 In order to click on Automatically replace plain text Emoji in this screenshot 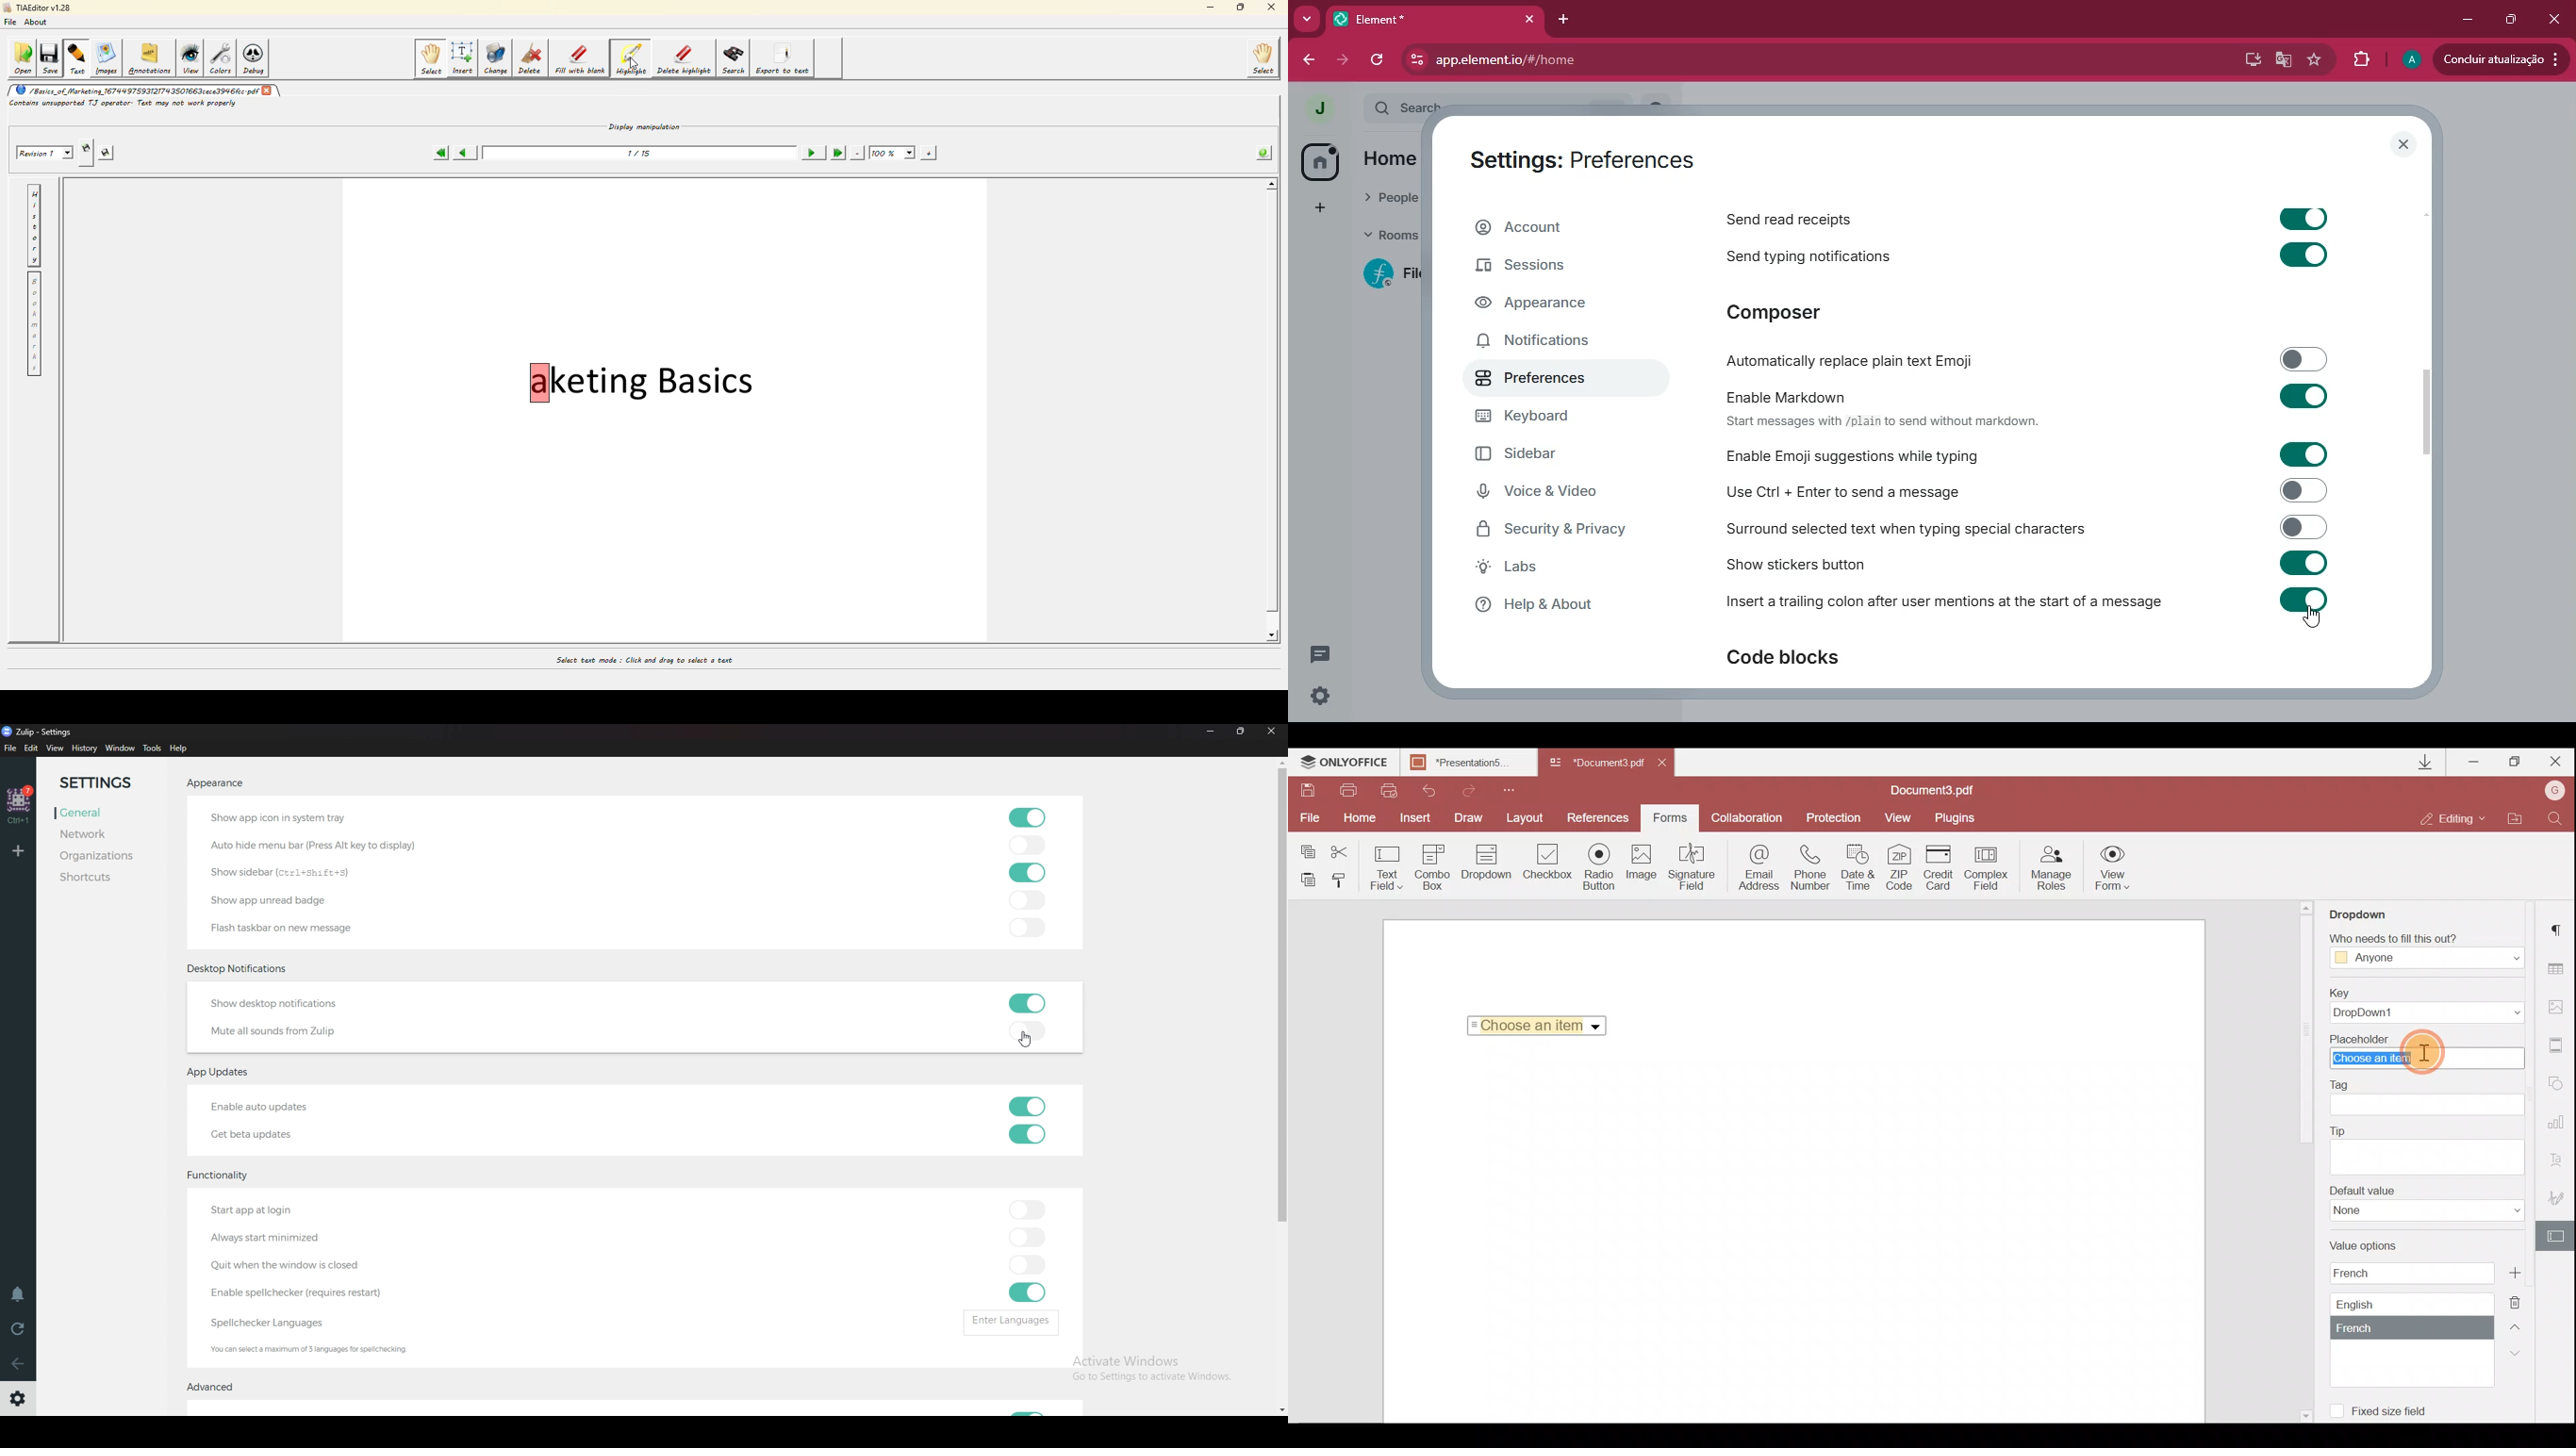, I will do `click(2026, 358)`.